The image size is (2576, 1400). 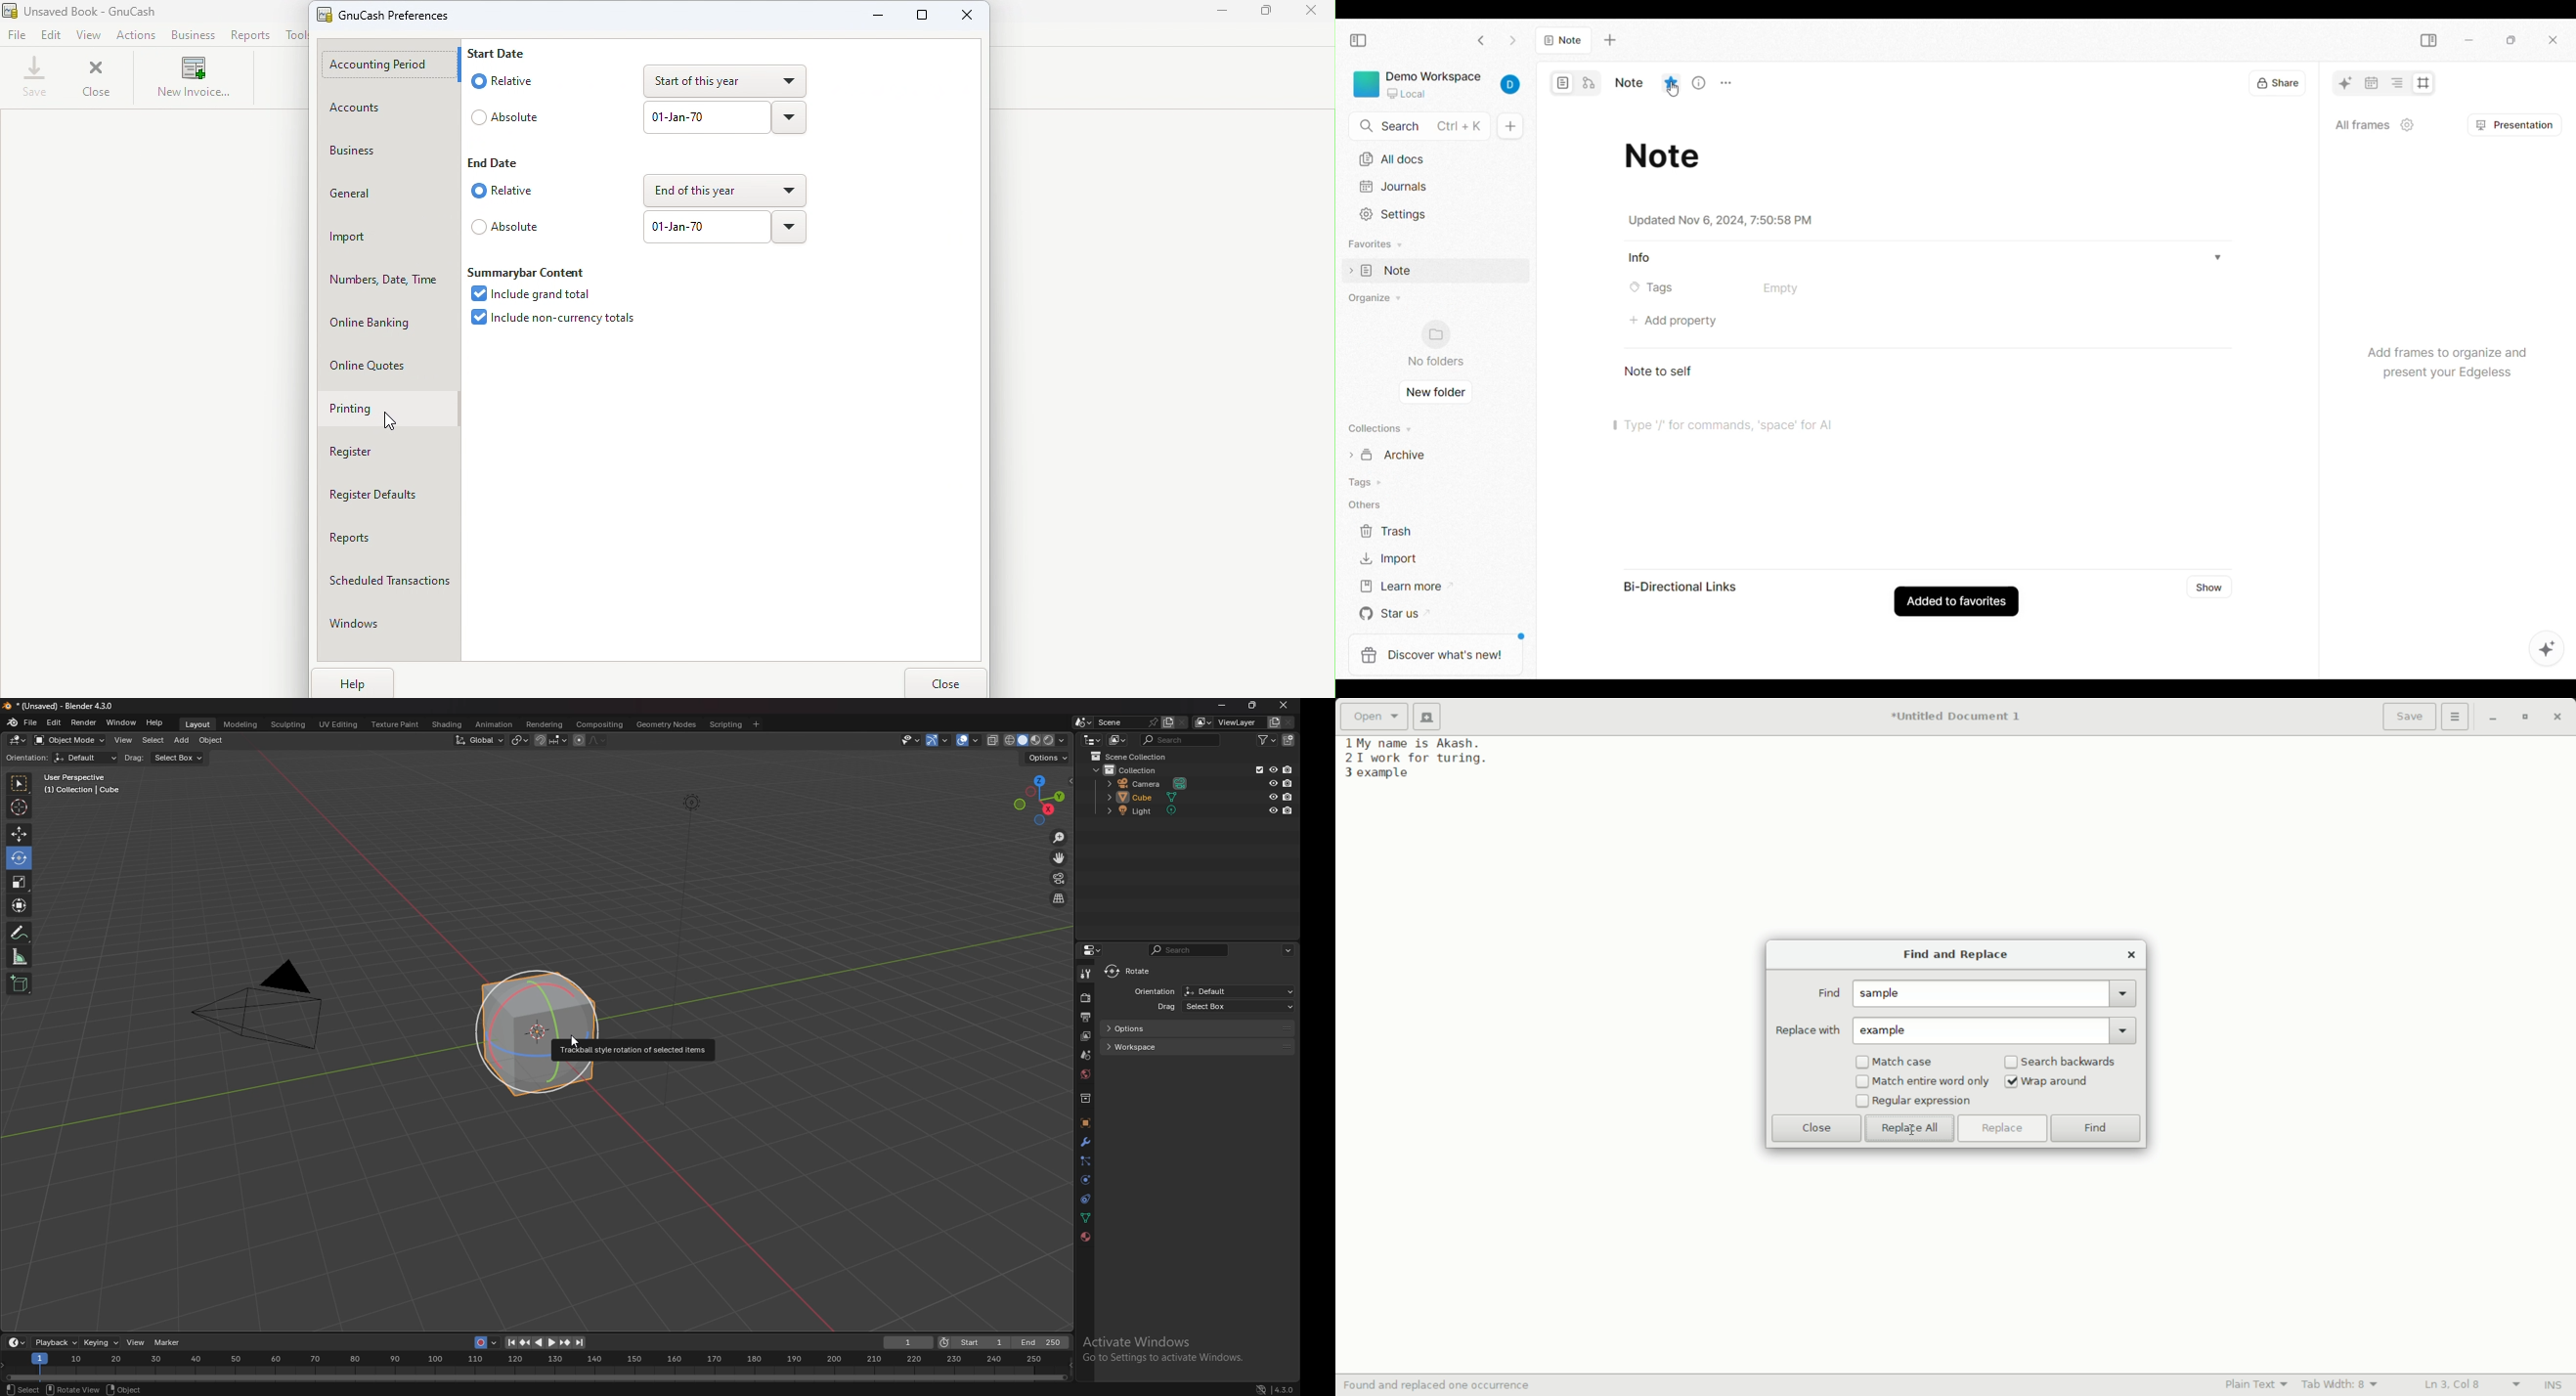 I want to click on view, so click(x=124, y=740).